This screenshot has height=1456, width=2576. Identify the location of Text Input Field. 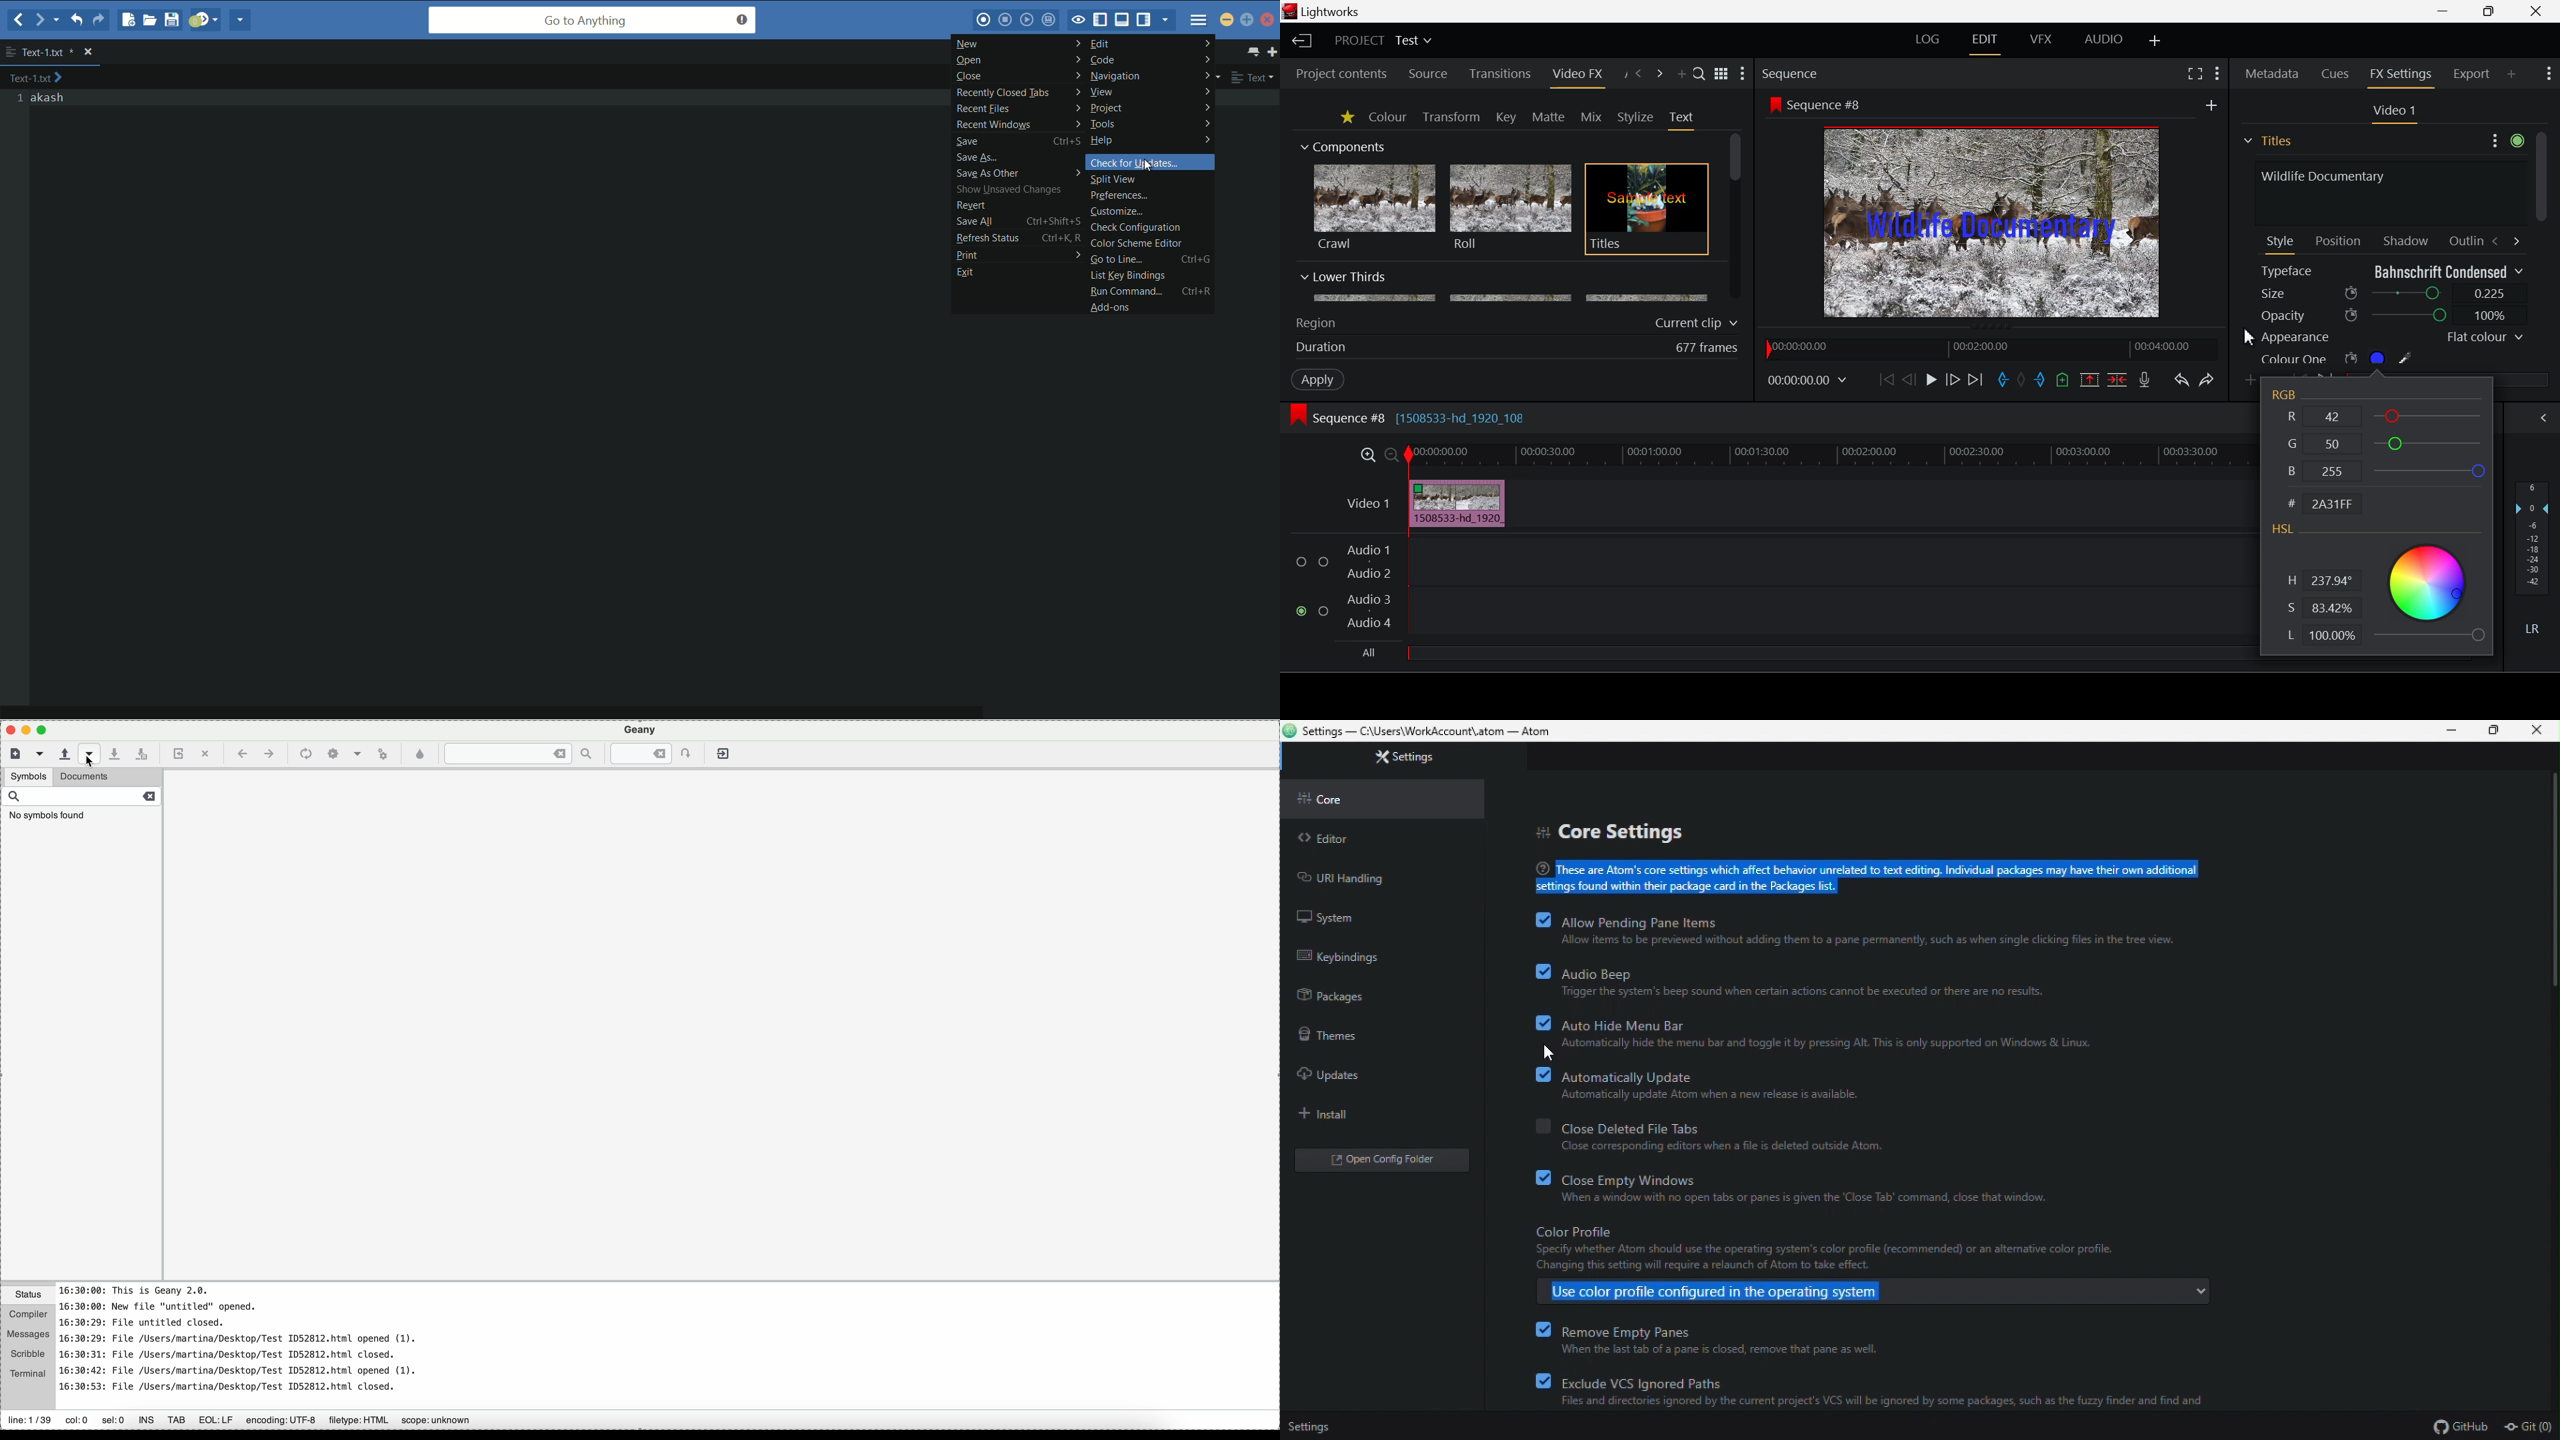
(2387, 191).